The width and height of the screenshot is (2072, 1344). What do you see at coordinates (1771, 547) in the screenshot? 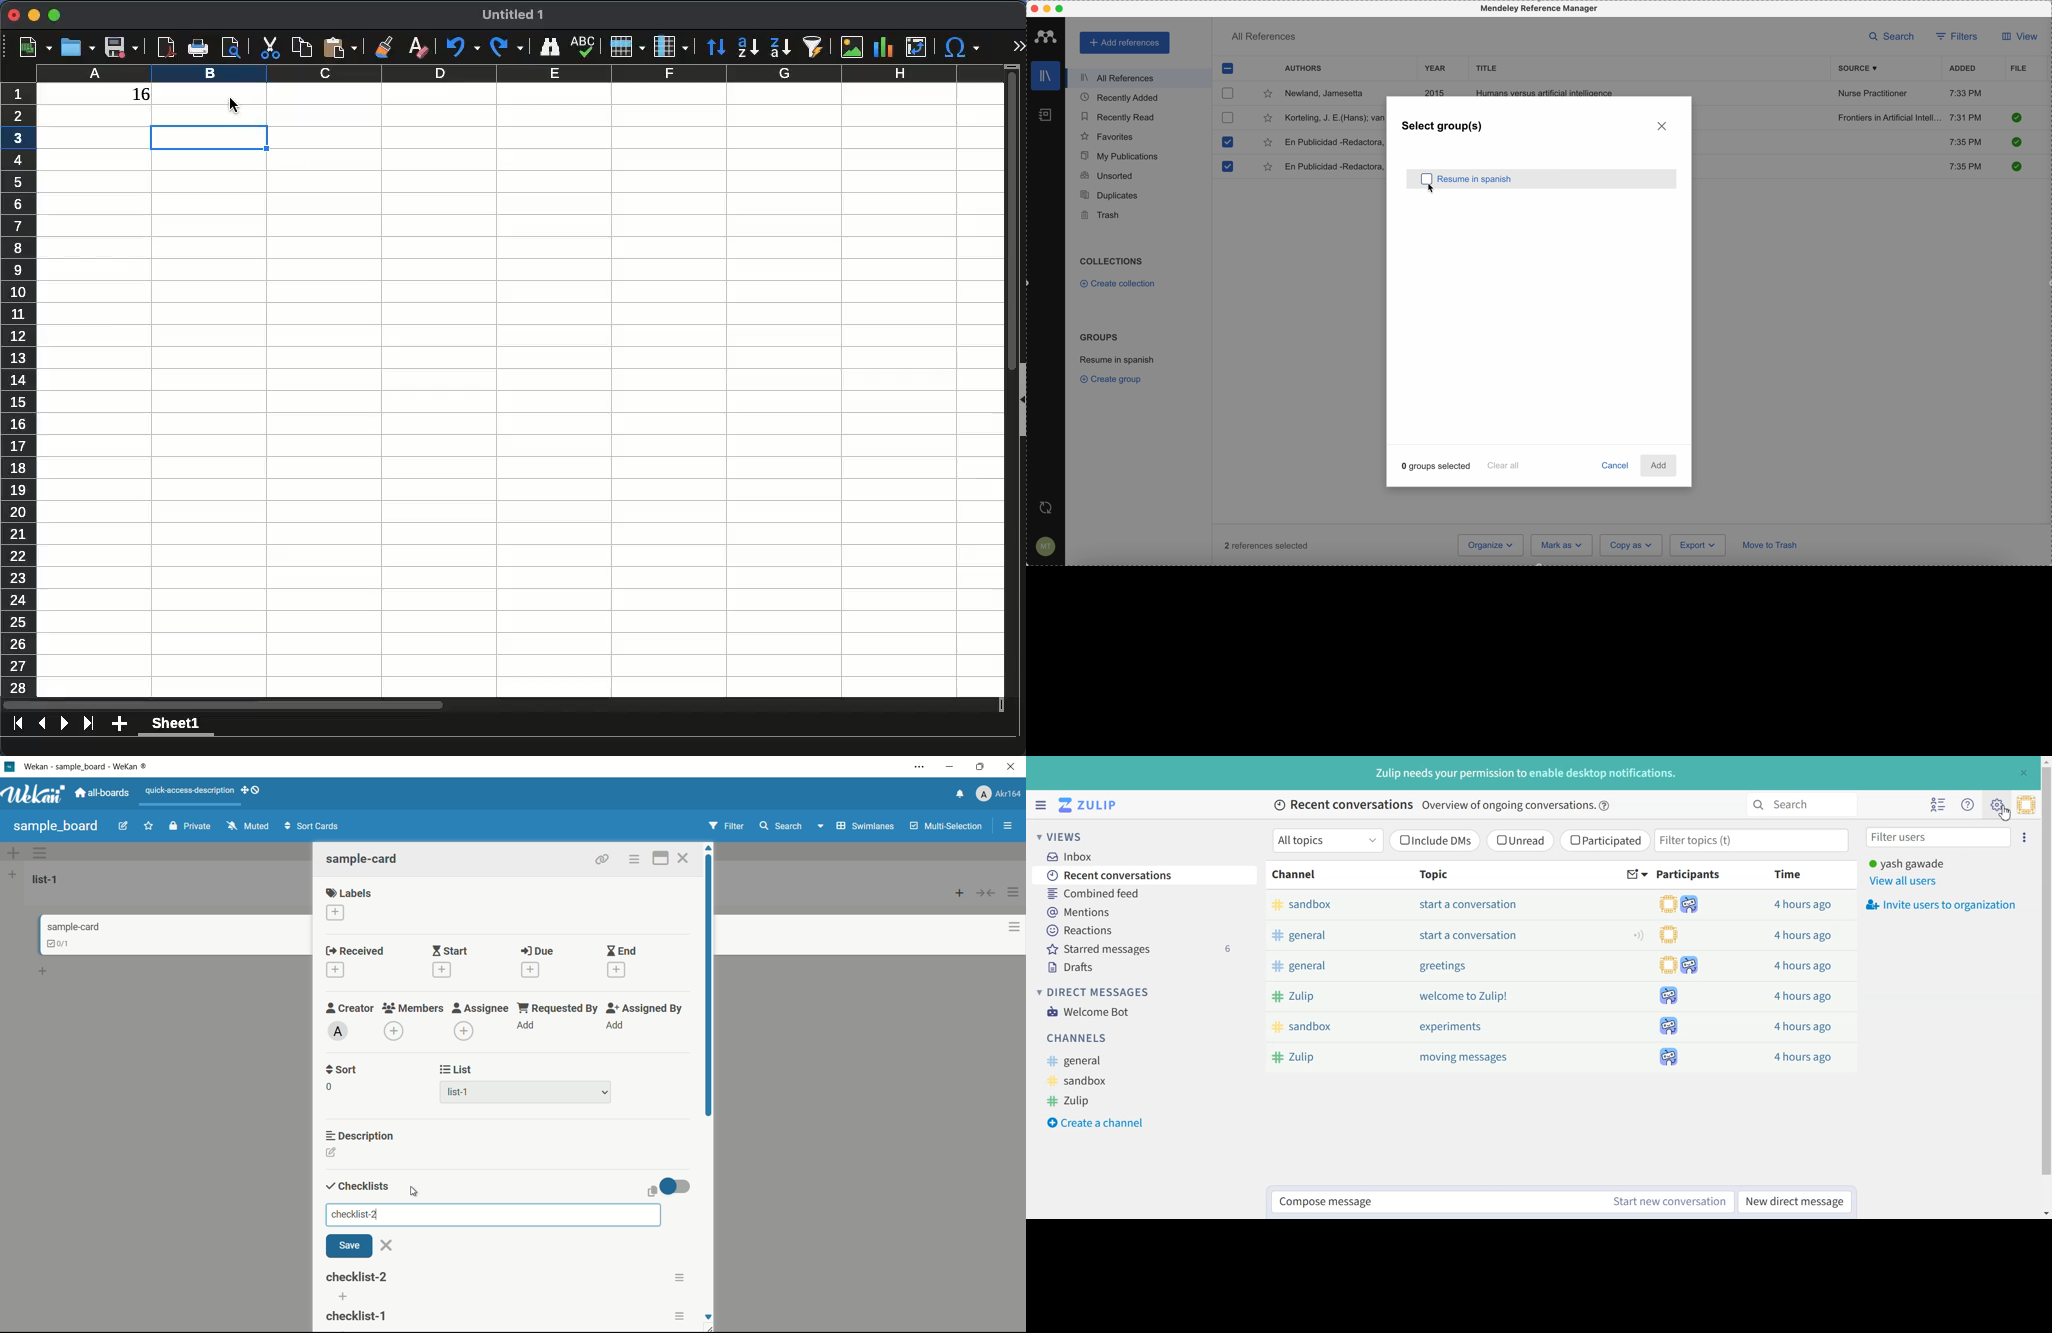
I see `move to trash` at bounding box center [1771, 547].